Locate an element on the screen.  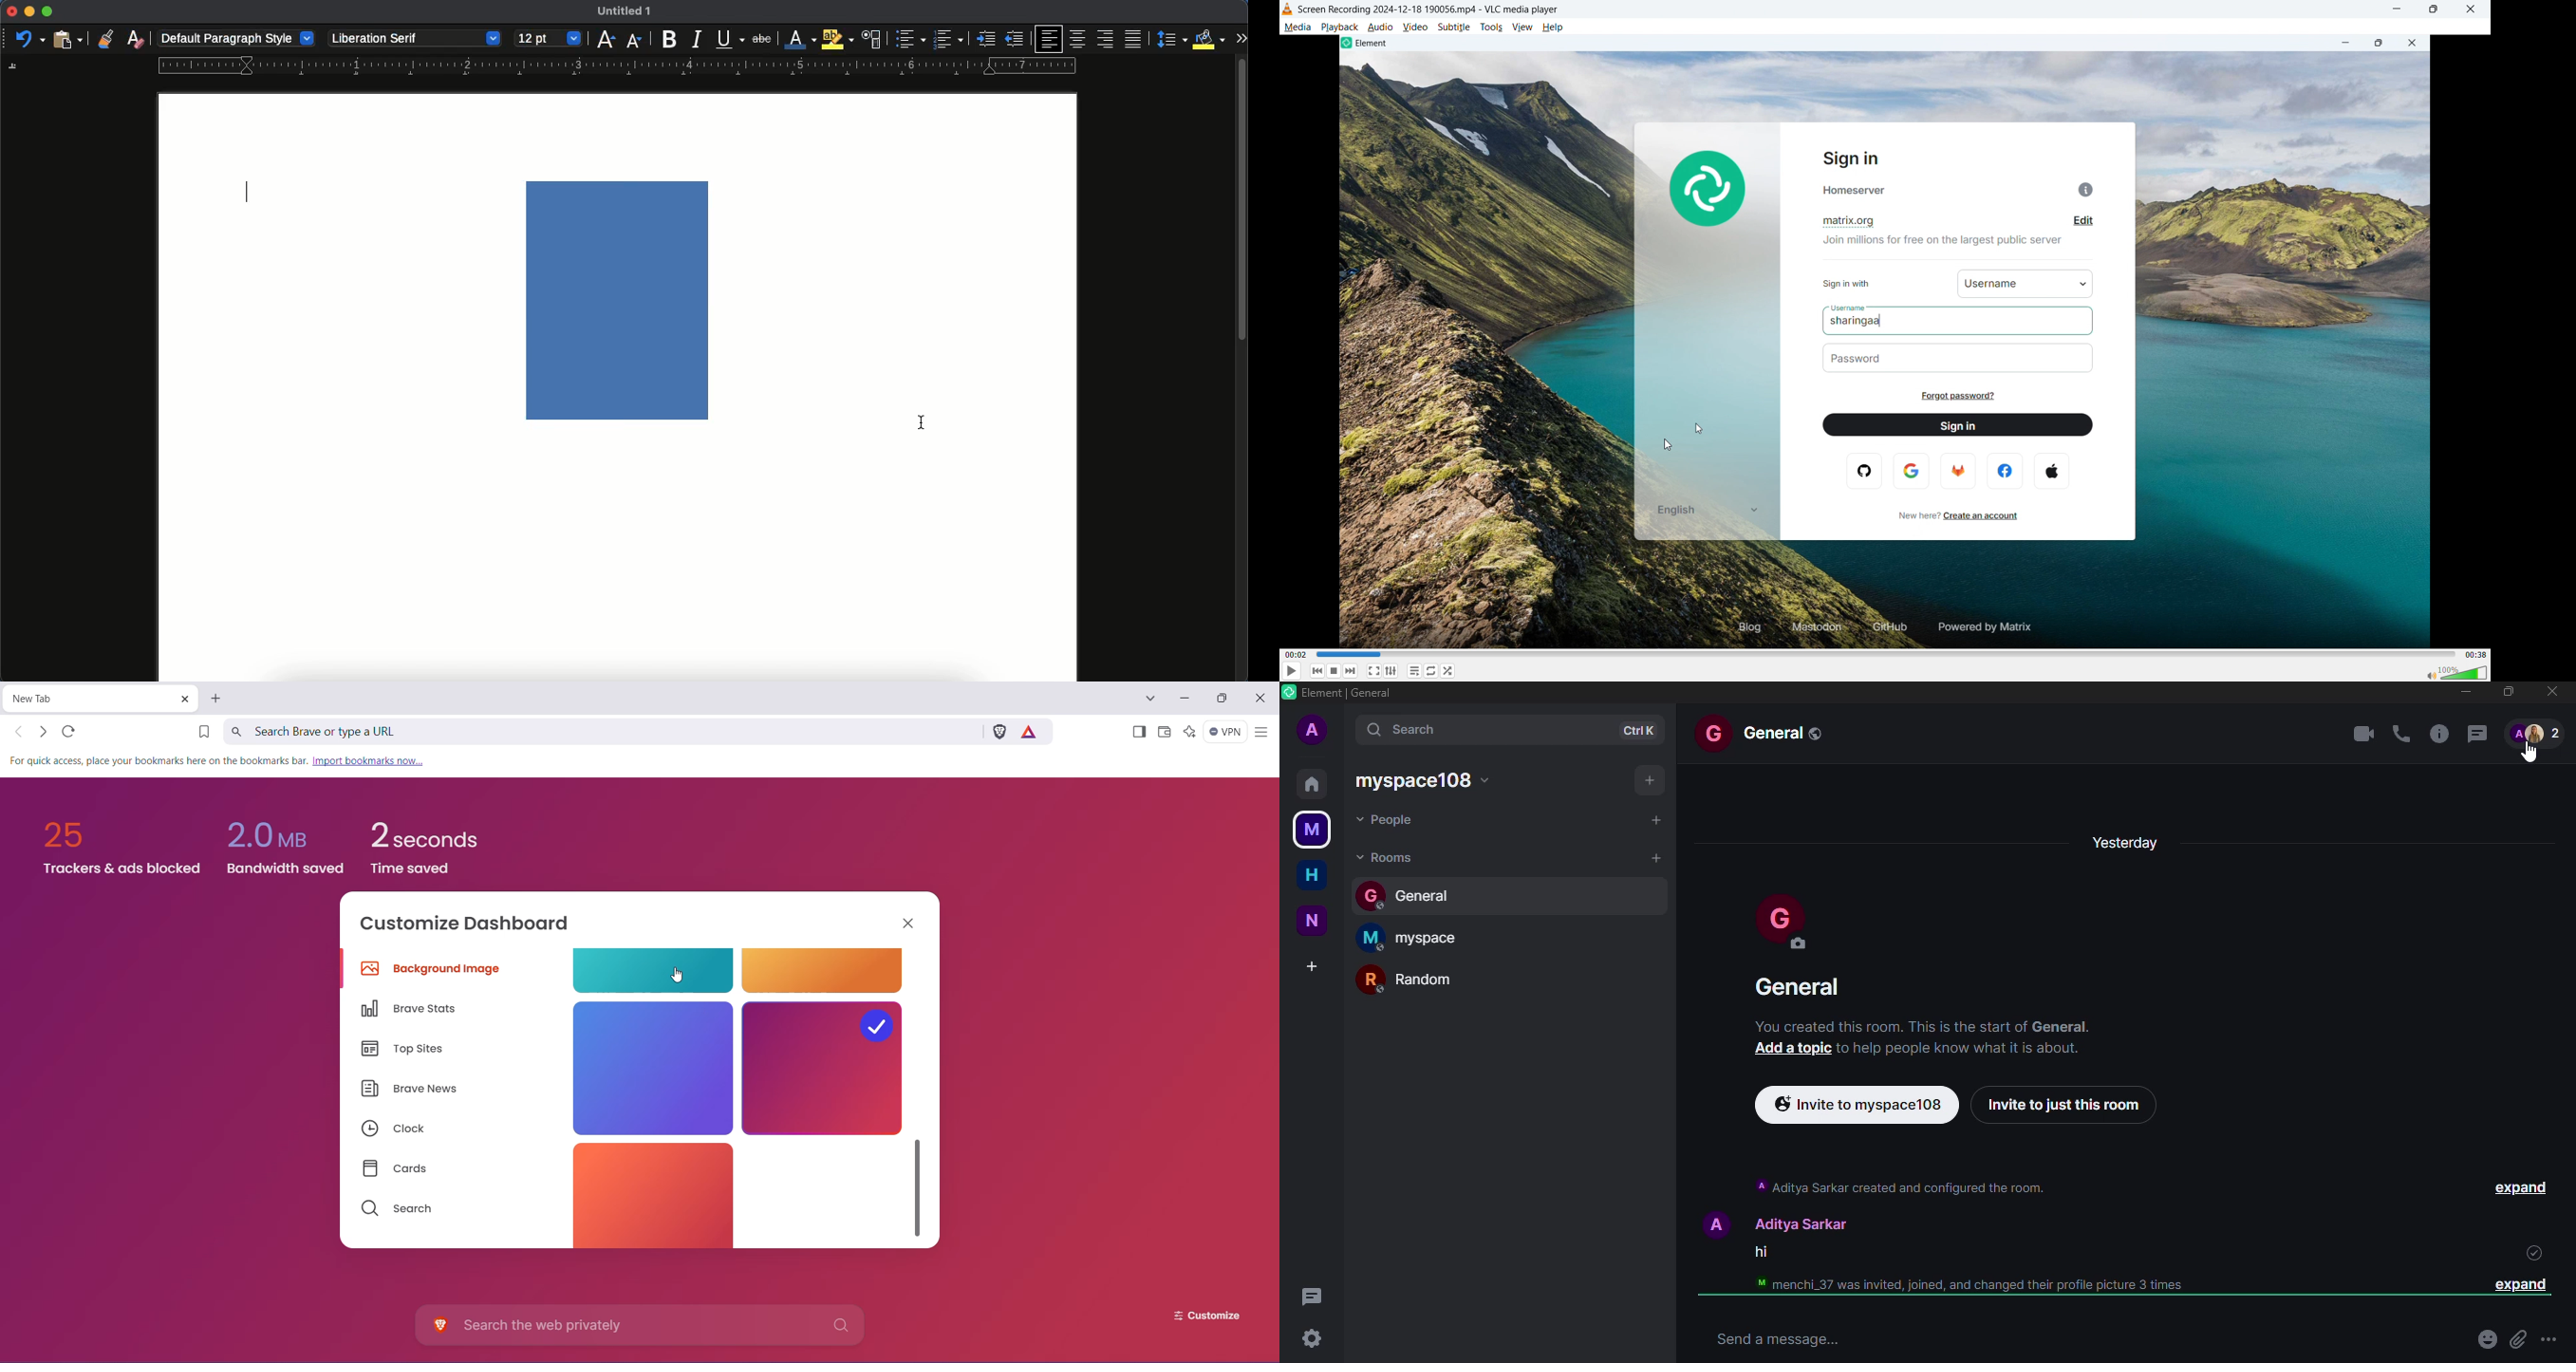
English is located at coordinates (1677, 511).